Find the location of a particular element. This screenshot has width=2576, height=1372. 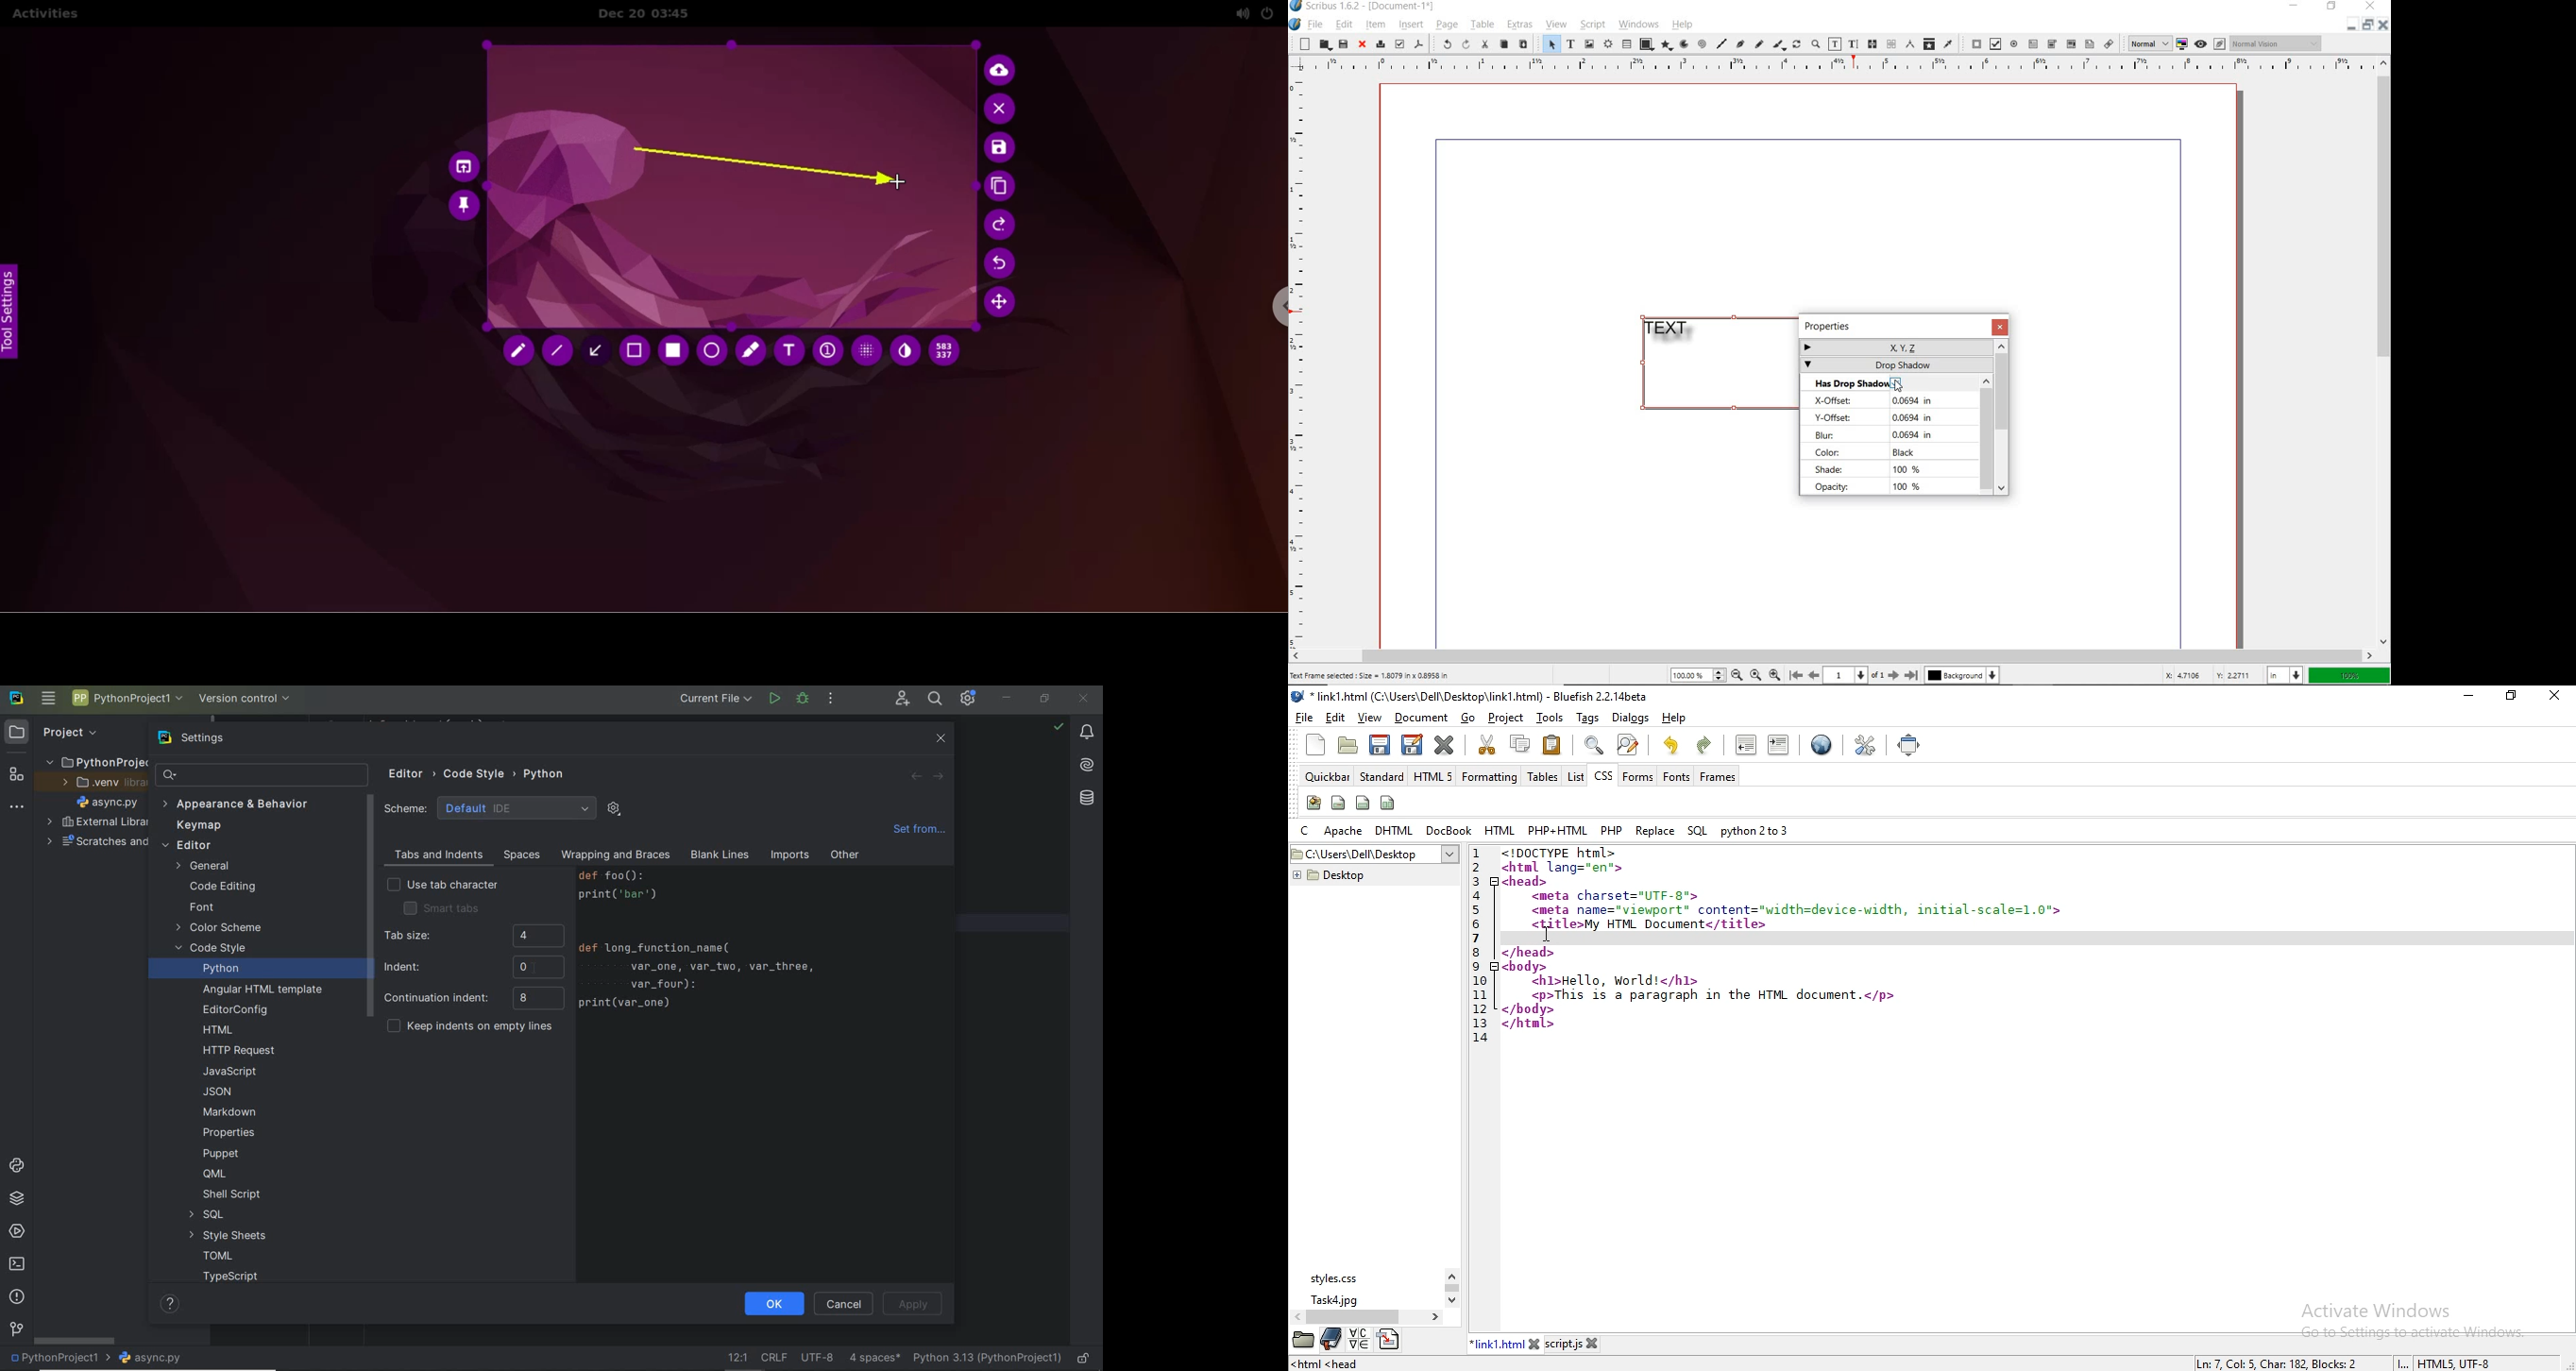

highlight: all problems is located at coordinates (1057, 728).